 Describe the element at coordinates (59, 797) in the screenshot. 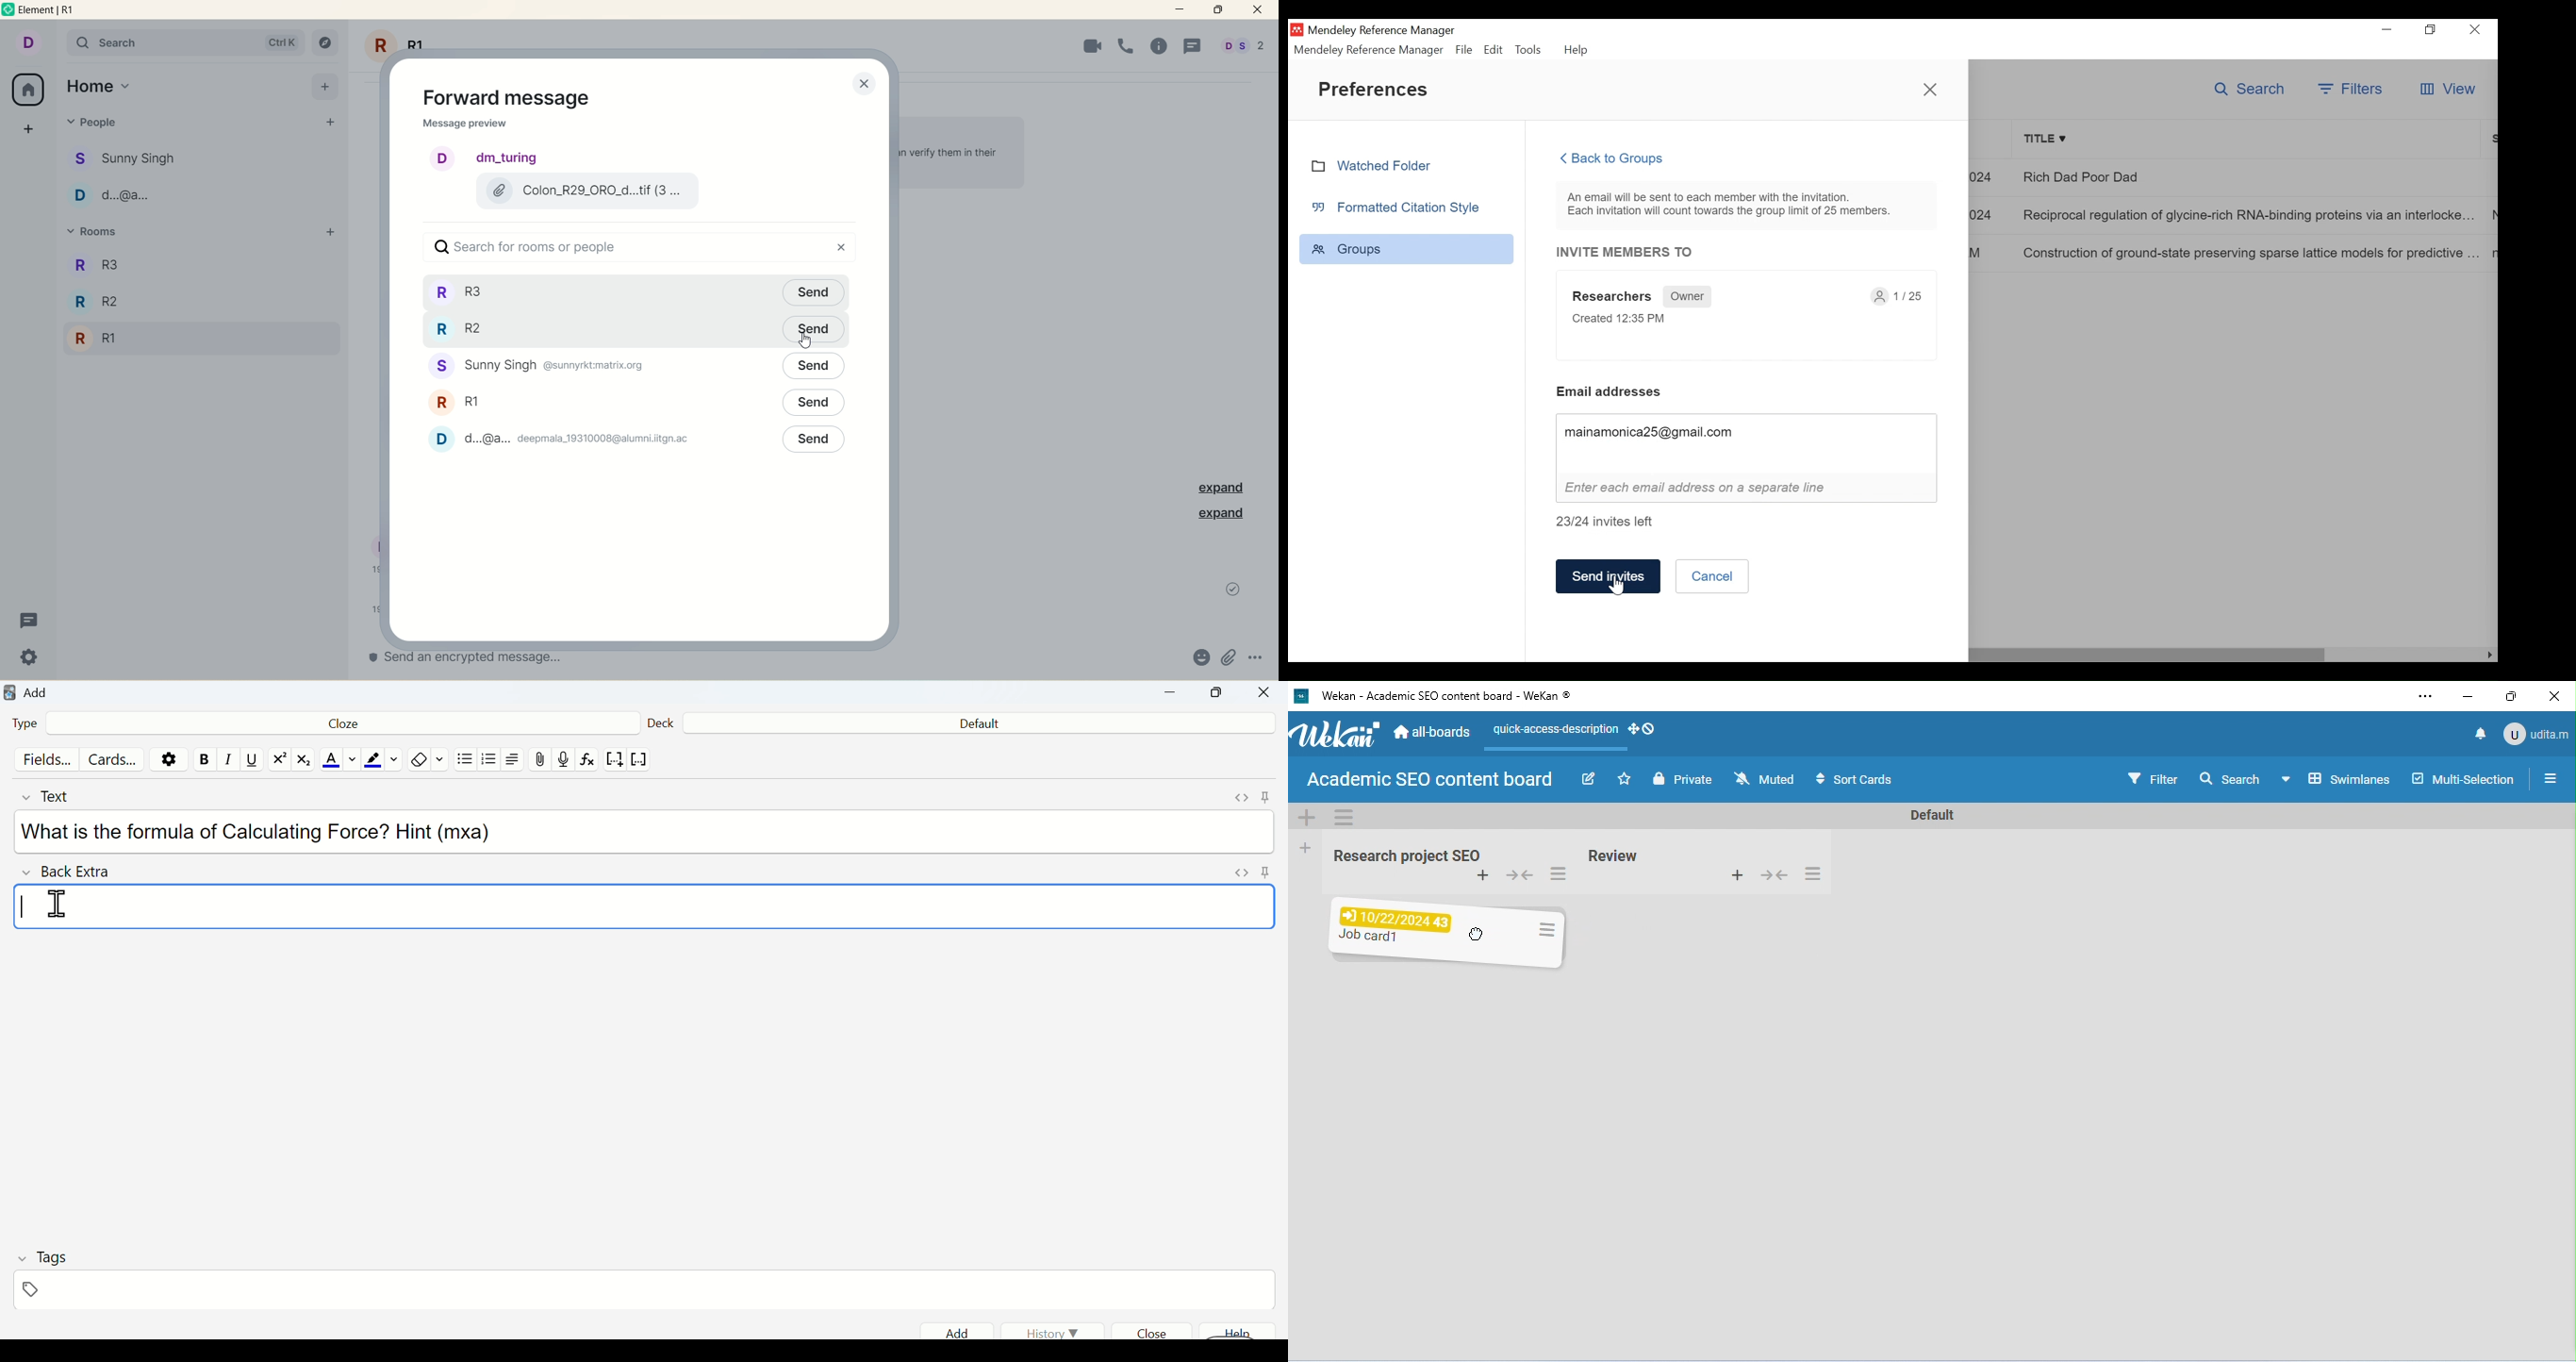

I see `Text` at that location.